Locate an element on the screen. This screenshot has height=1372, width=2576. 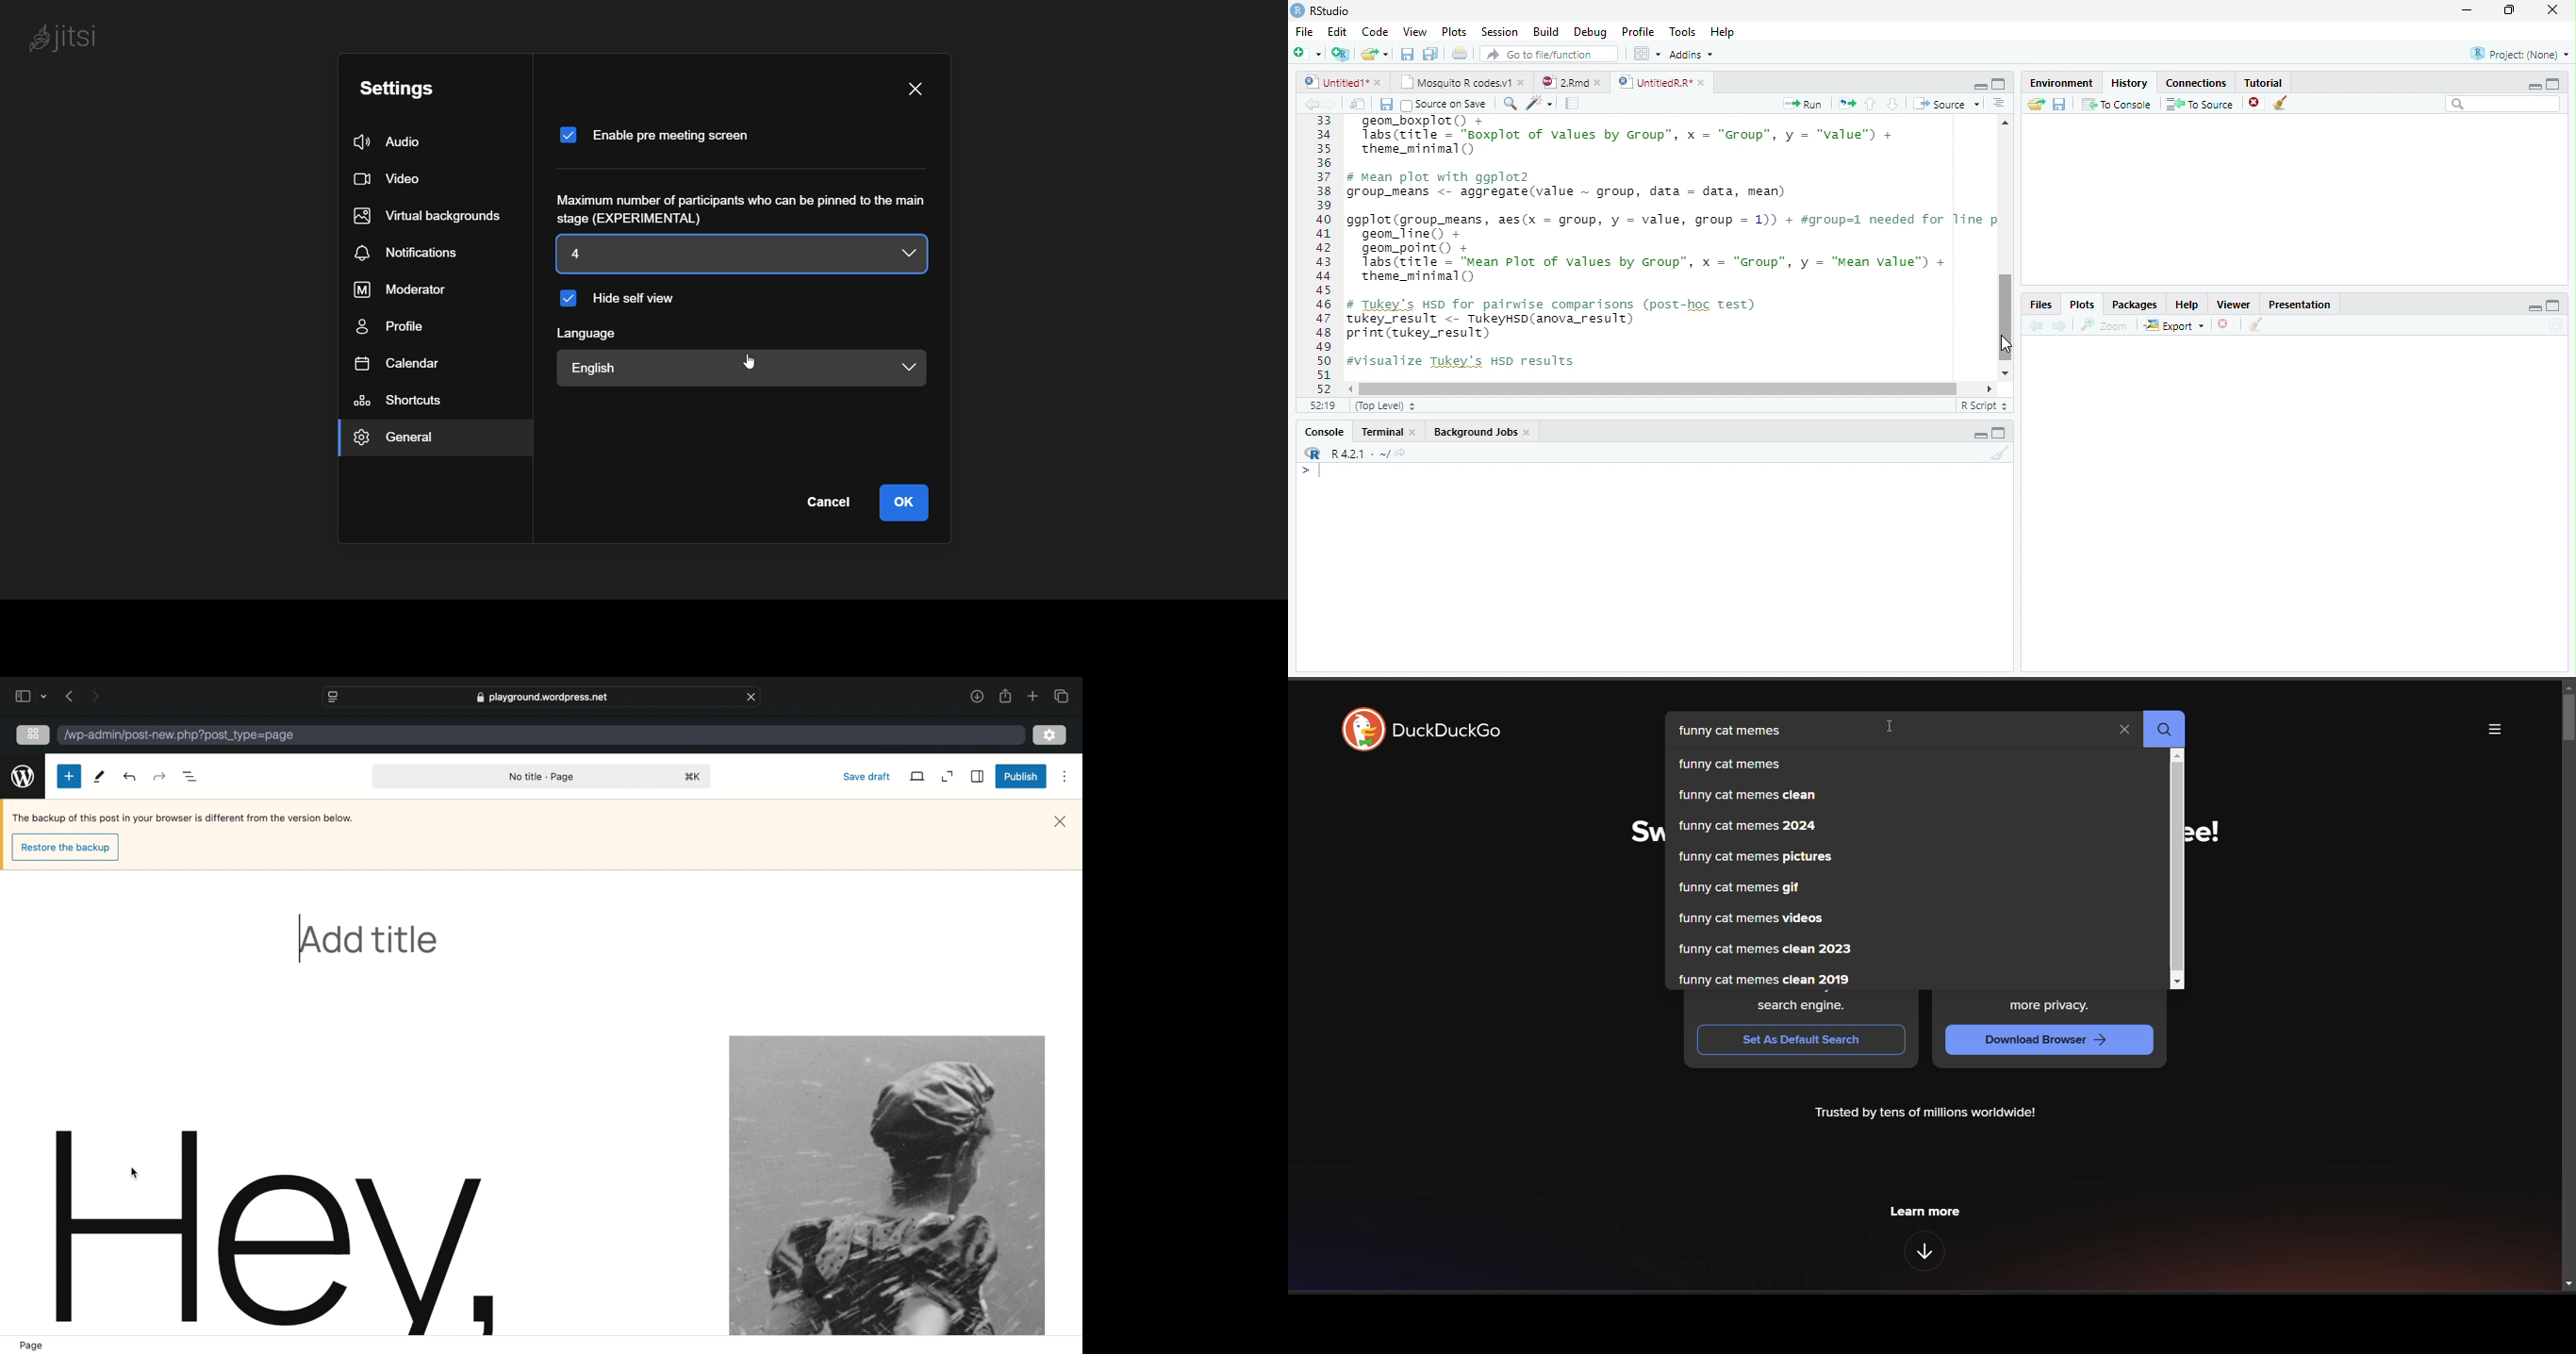
Delete is located at coordinates (2224, 325).